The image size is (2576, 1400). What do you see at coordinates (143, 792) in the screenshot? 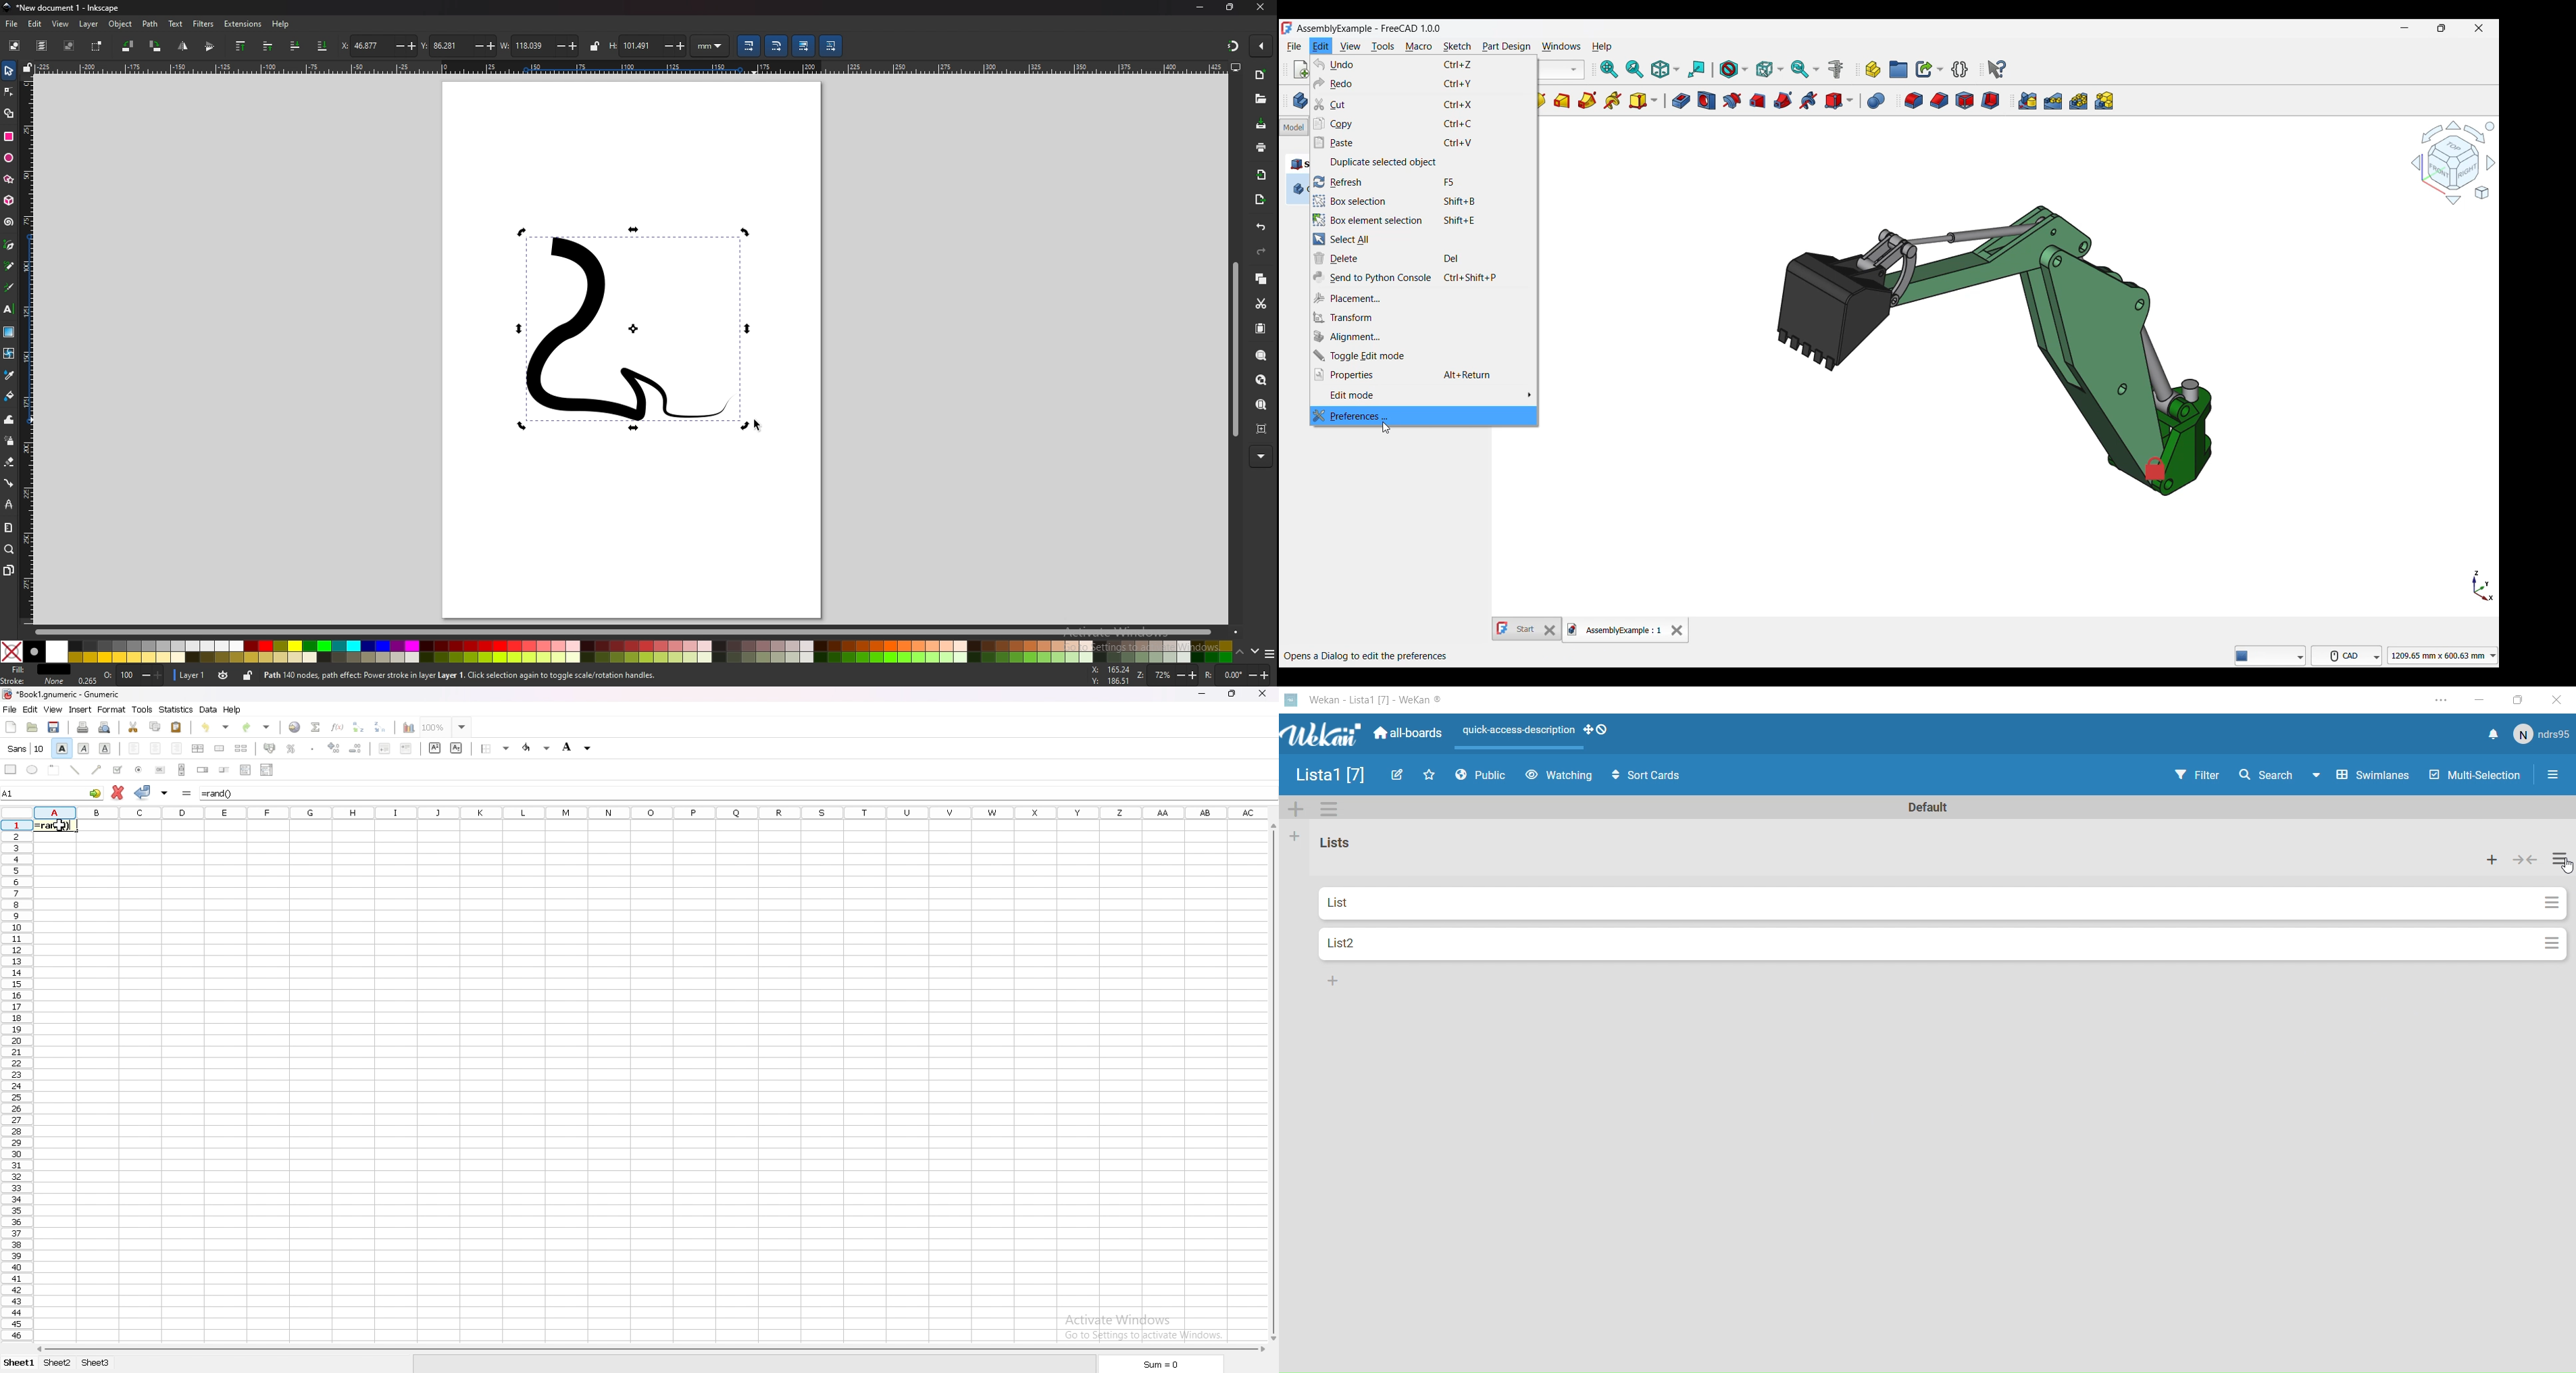
I see `accept changes` at bounding box center [143, 792].